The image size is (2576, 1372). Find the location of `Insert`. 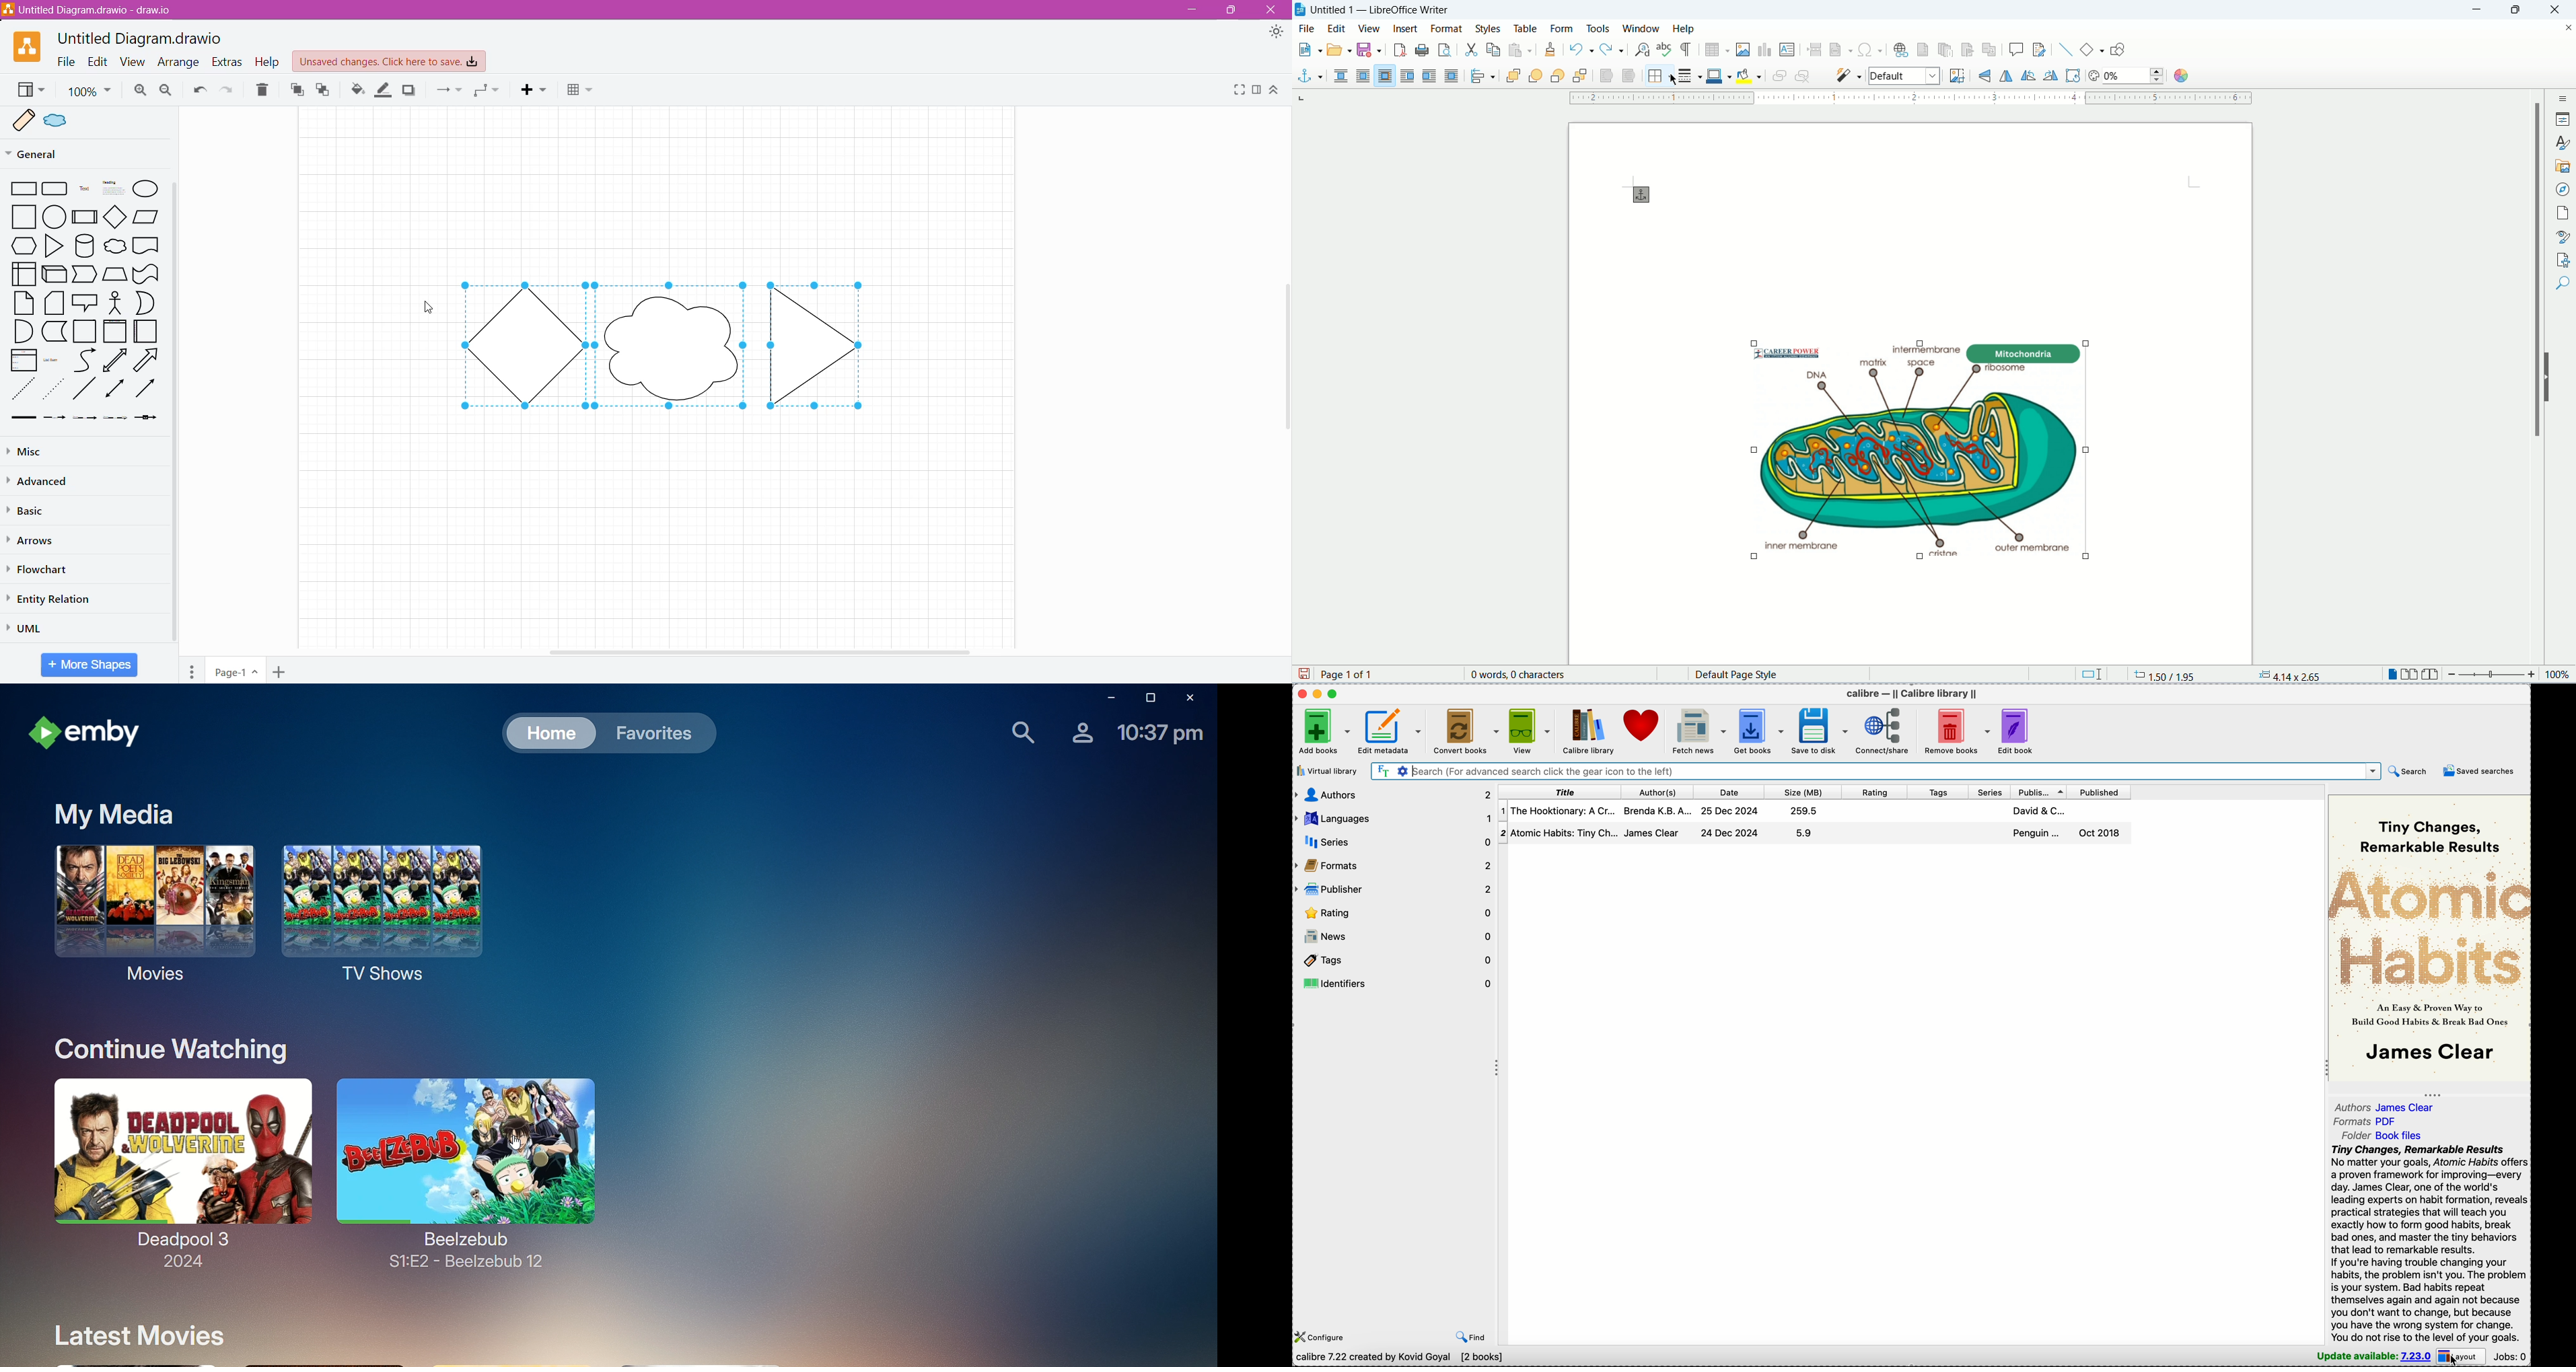

Insert is located at coordinates (537, 91).